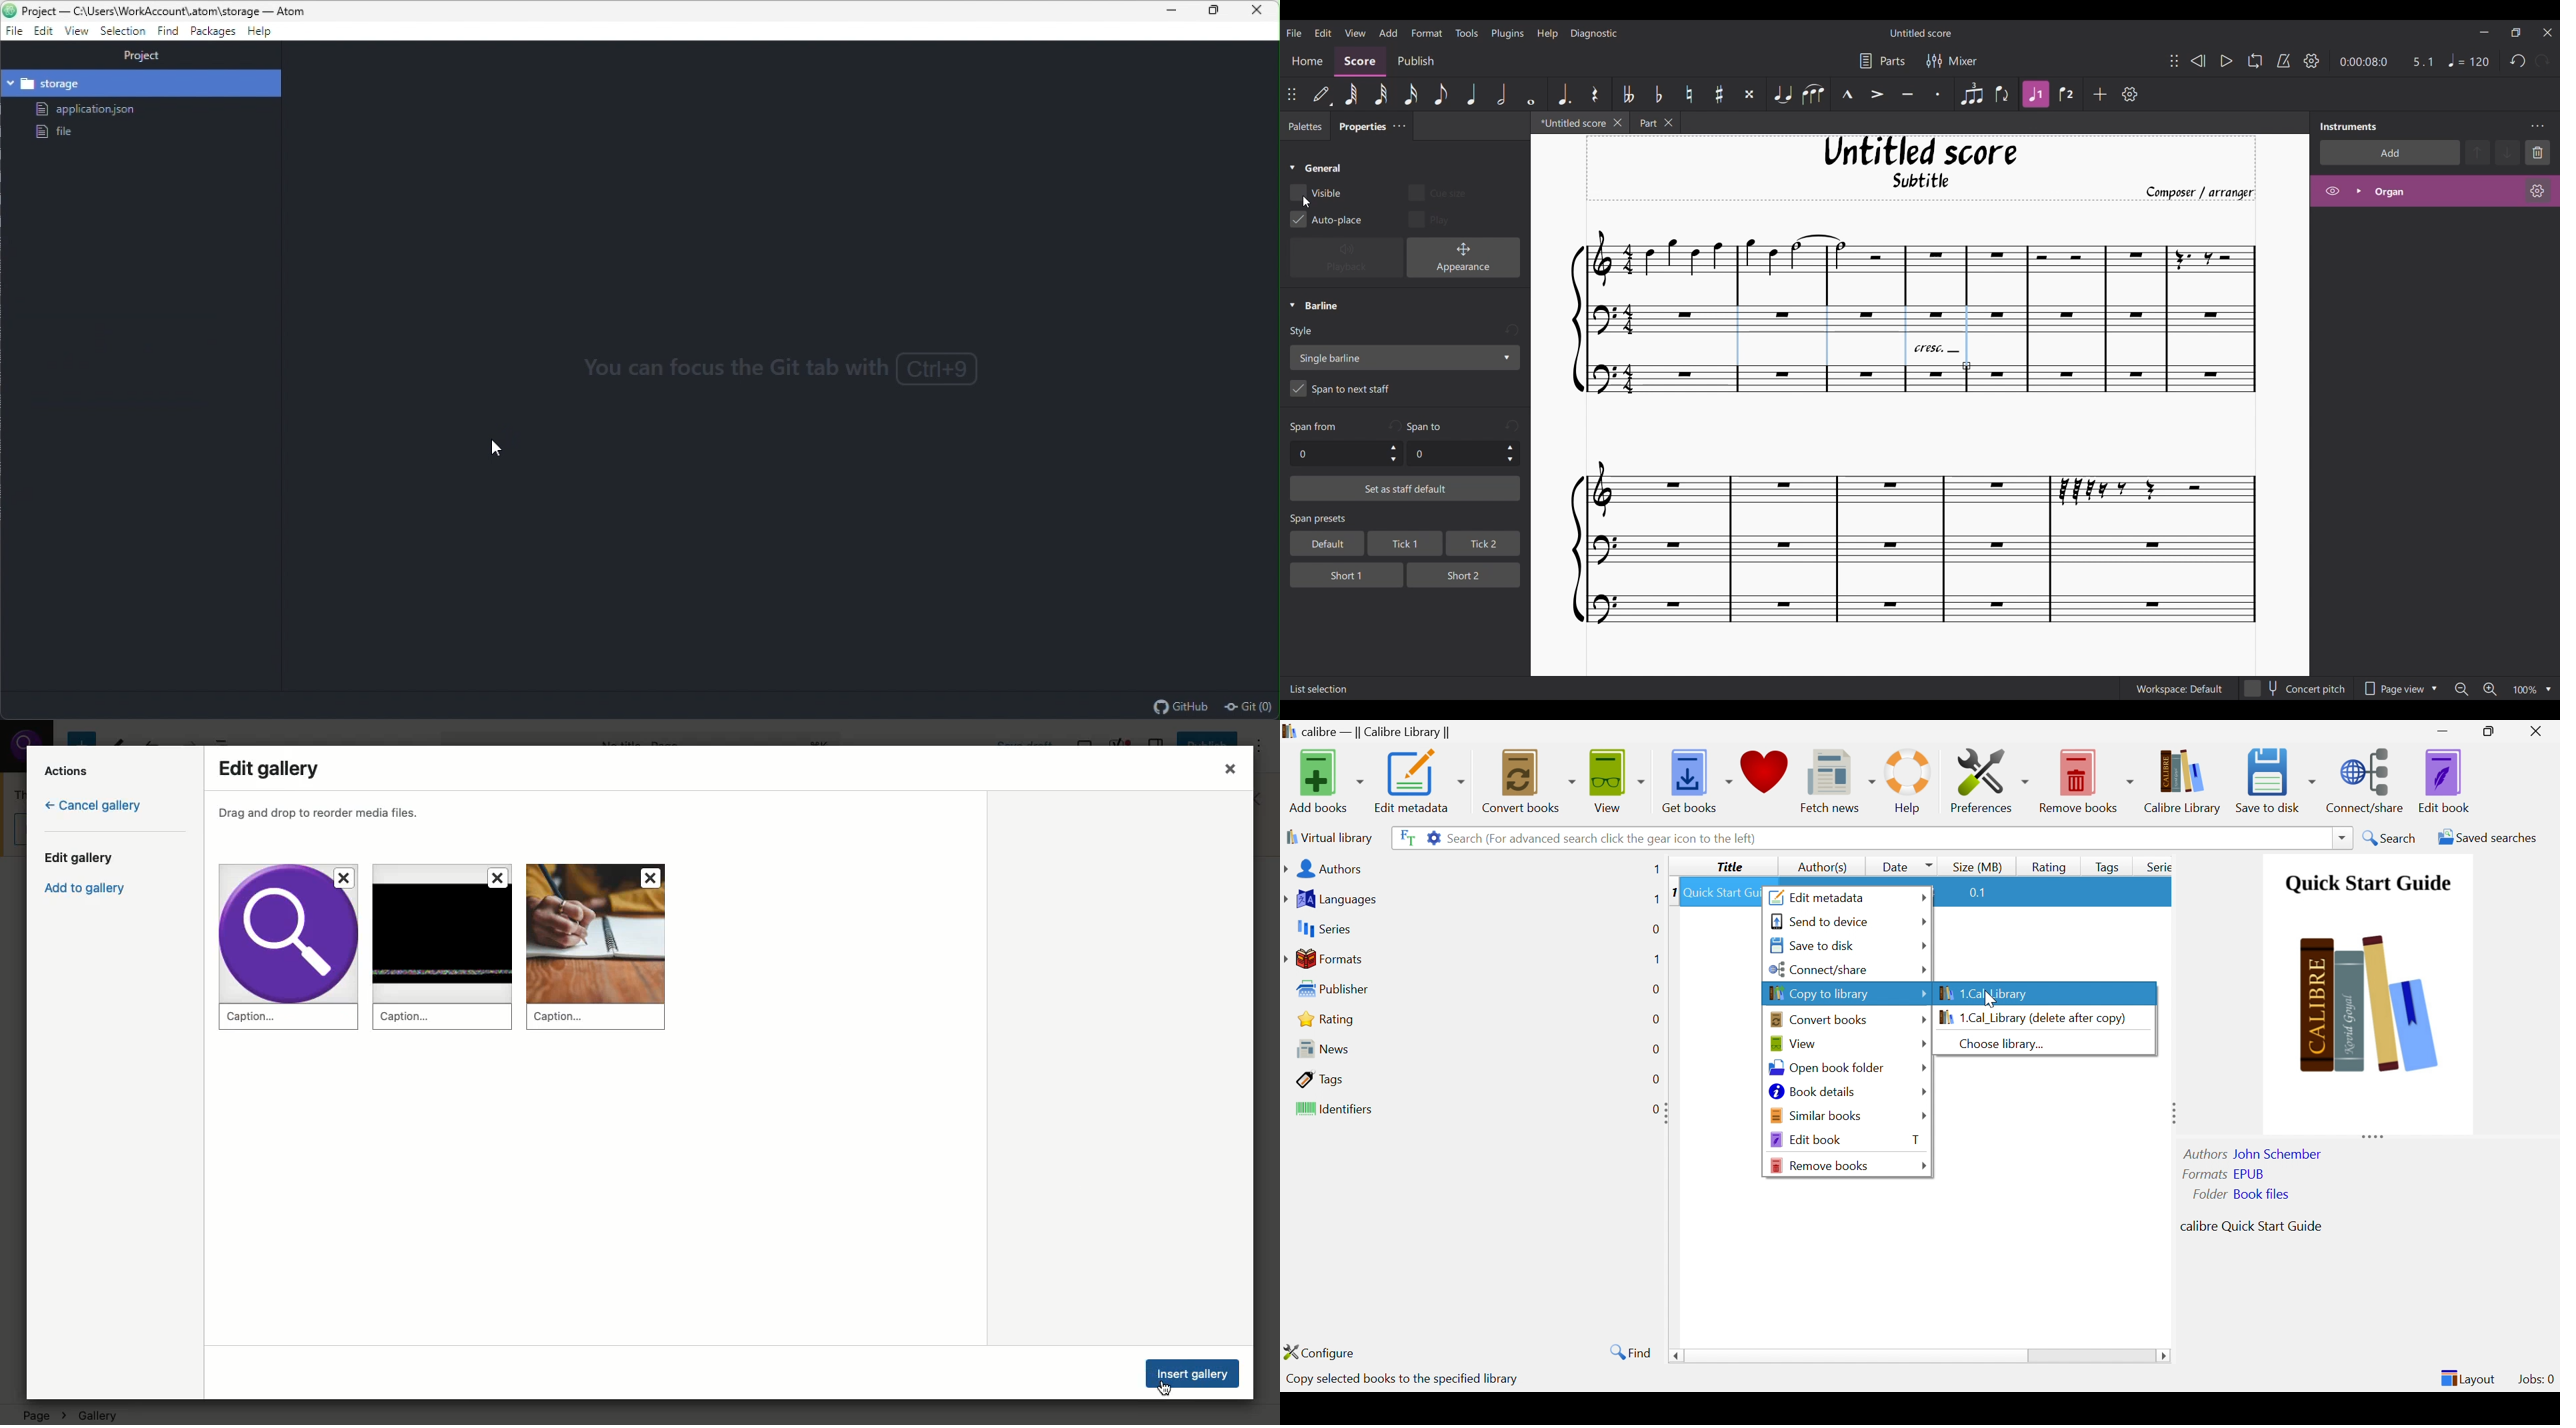  I want to click on Expand, so click(1667, 1112).